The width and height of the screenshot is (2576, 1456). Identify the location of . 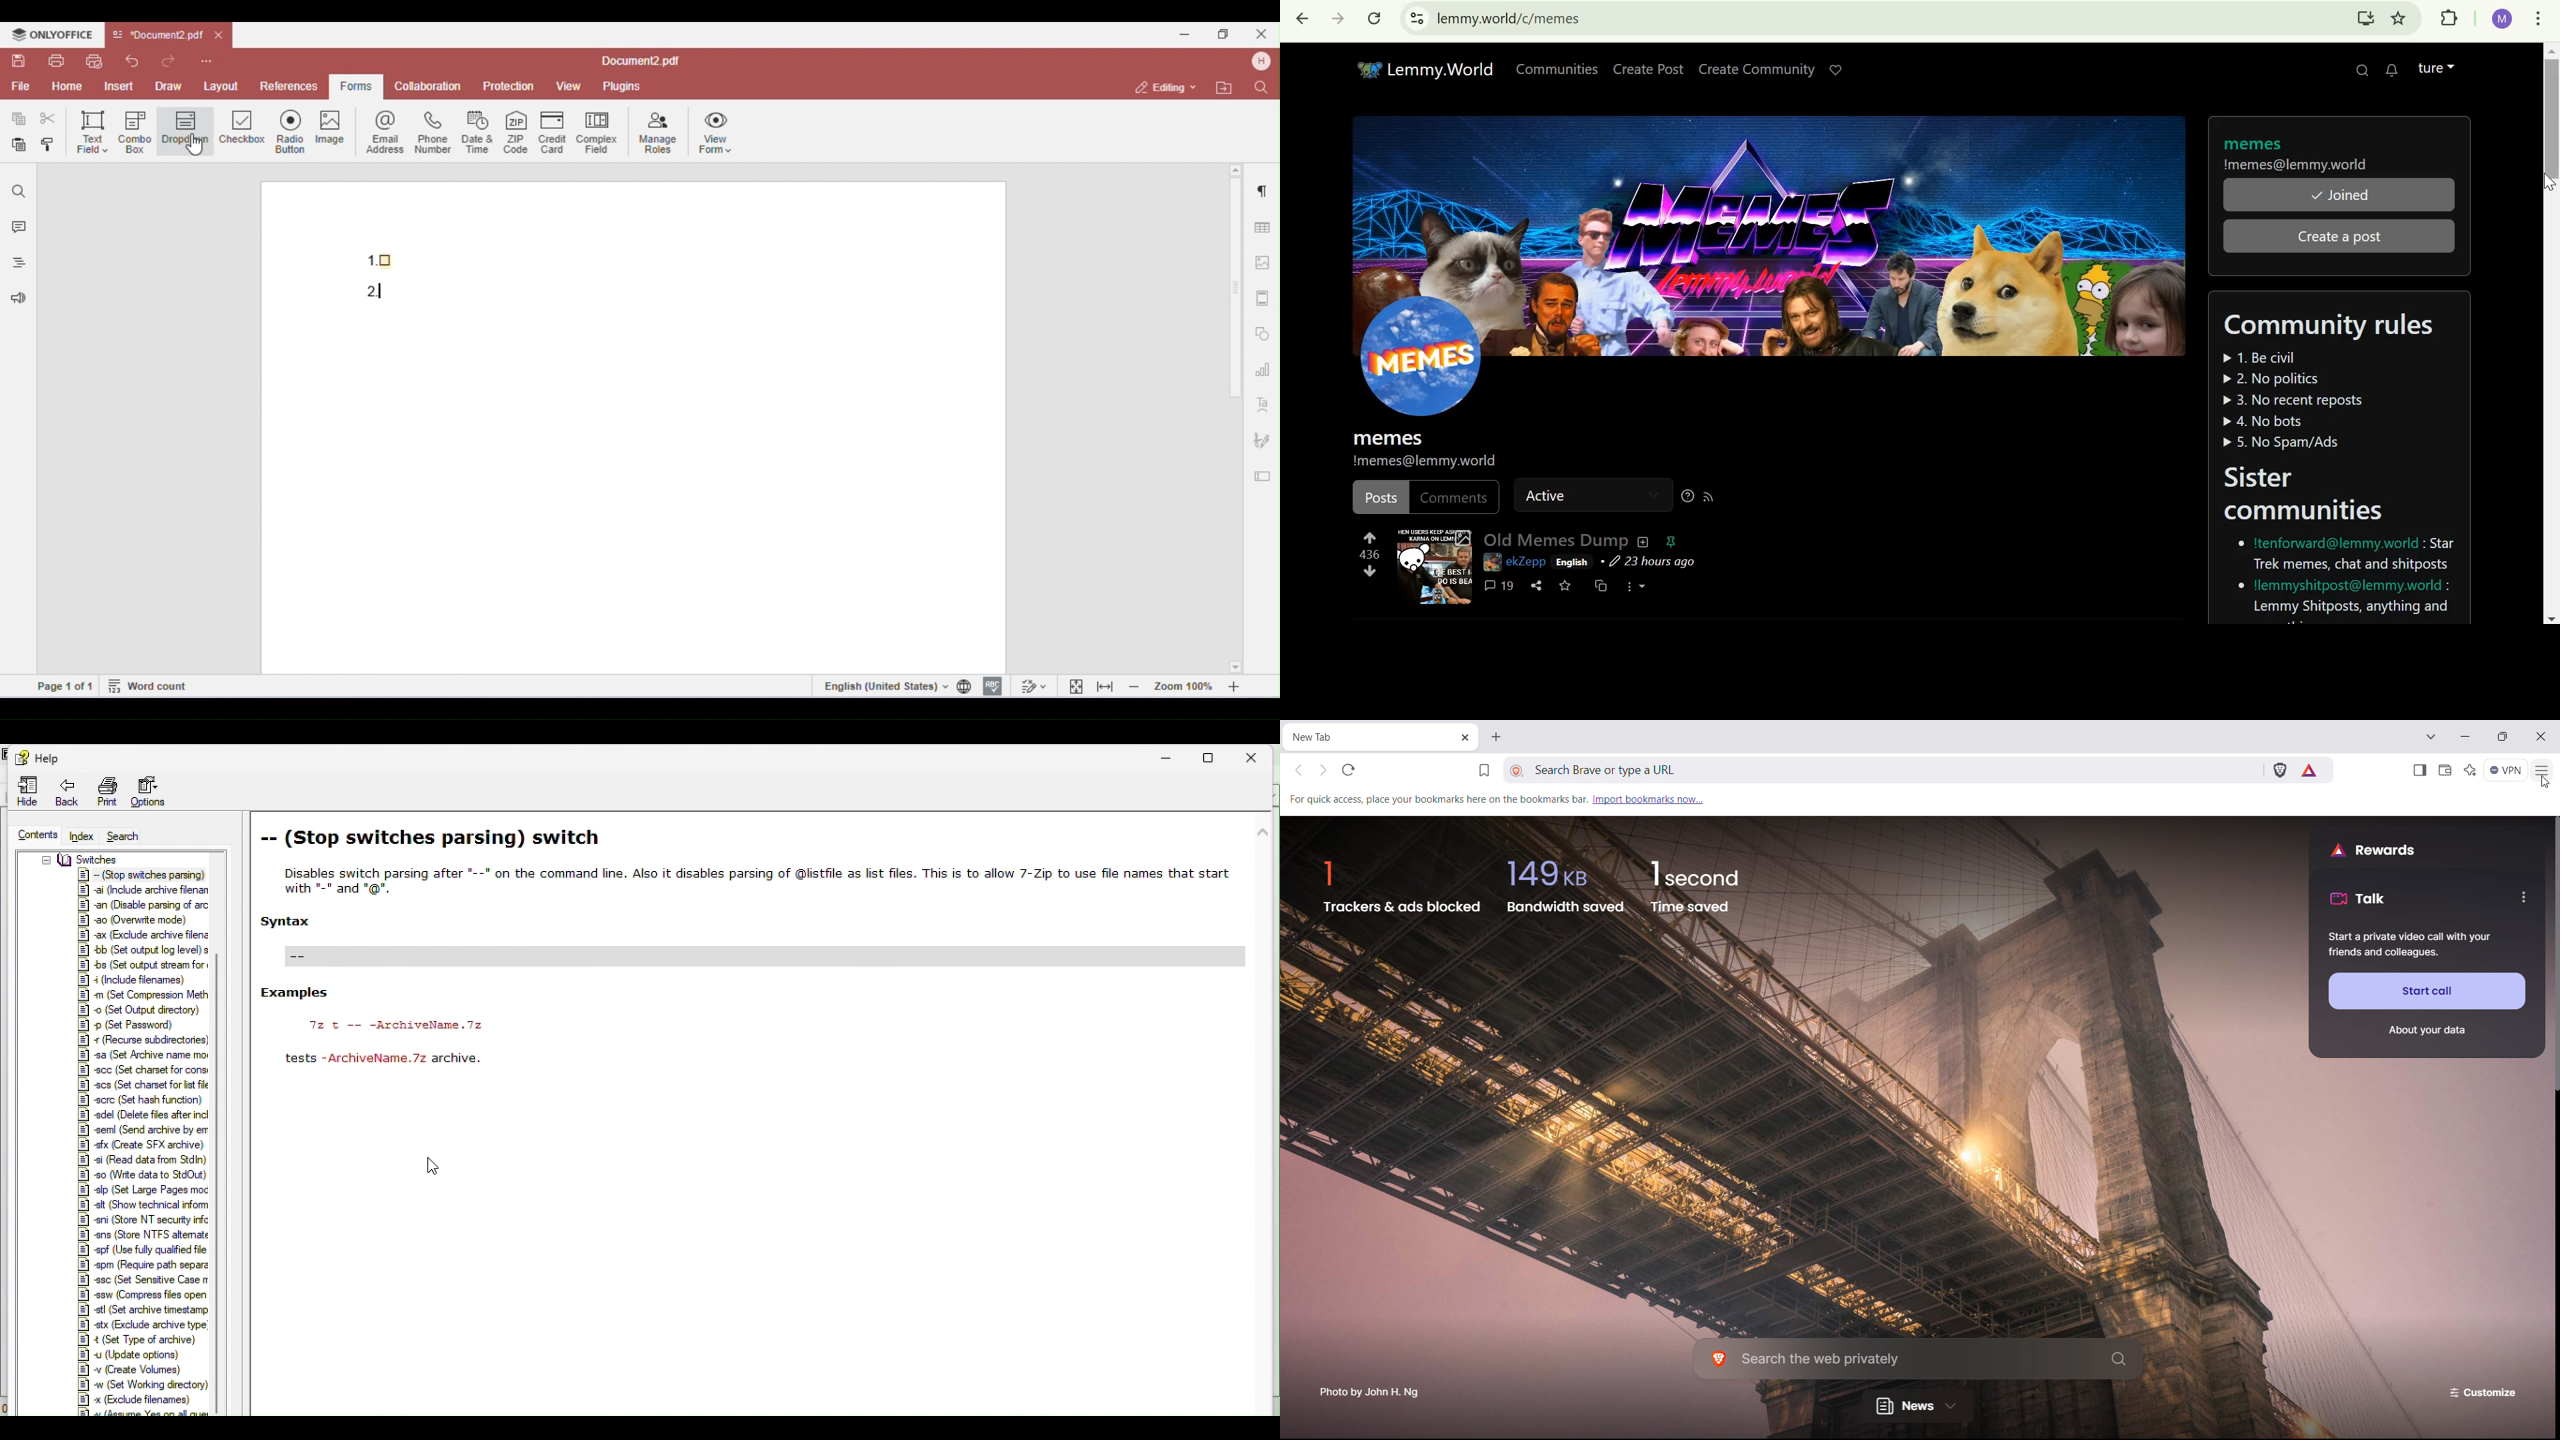
(147, 1249).